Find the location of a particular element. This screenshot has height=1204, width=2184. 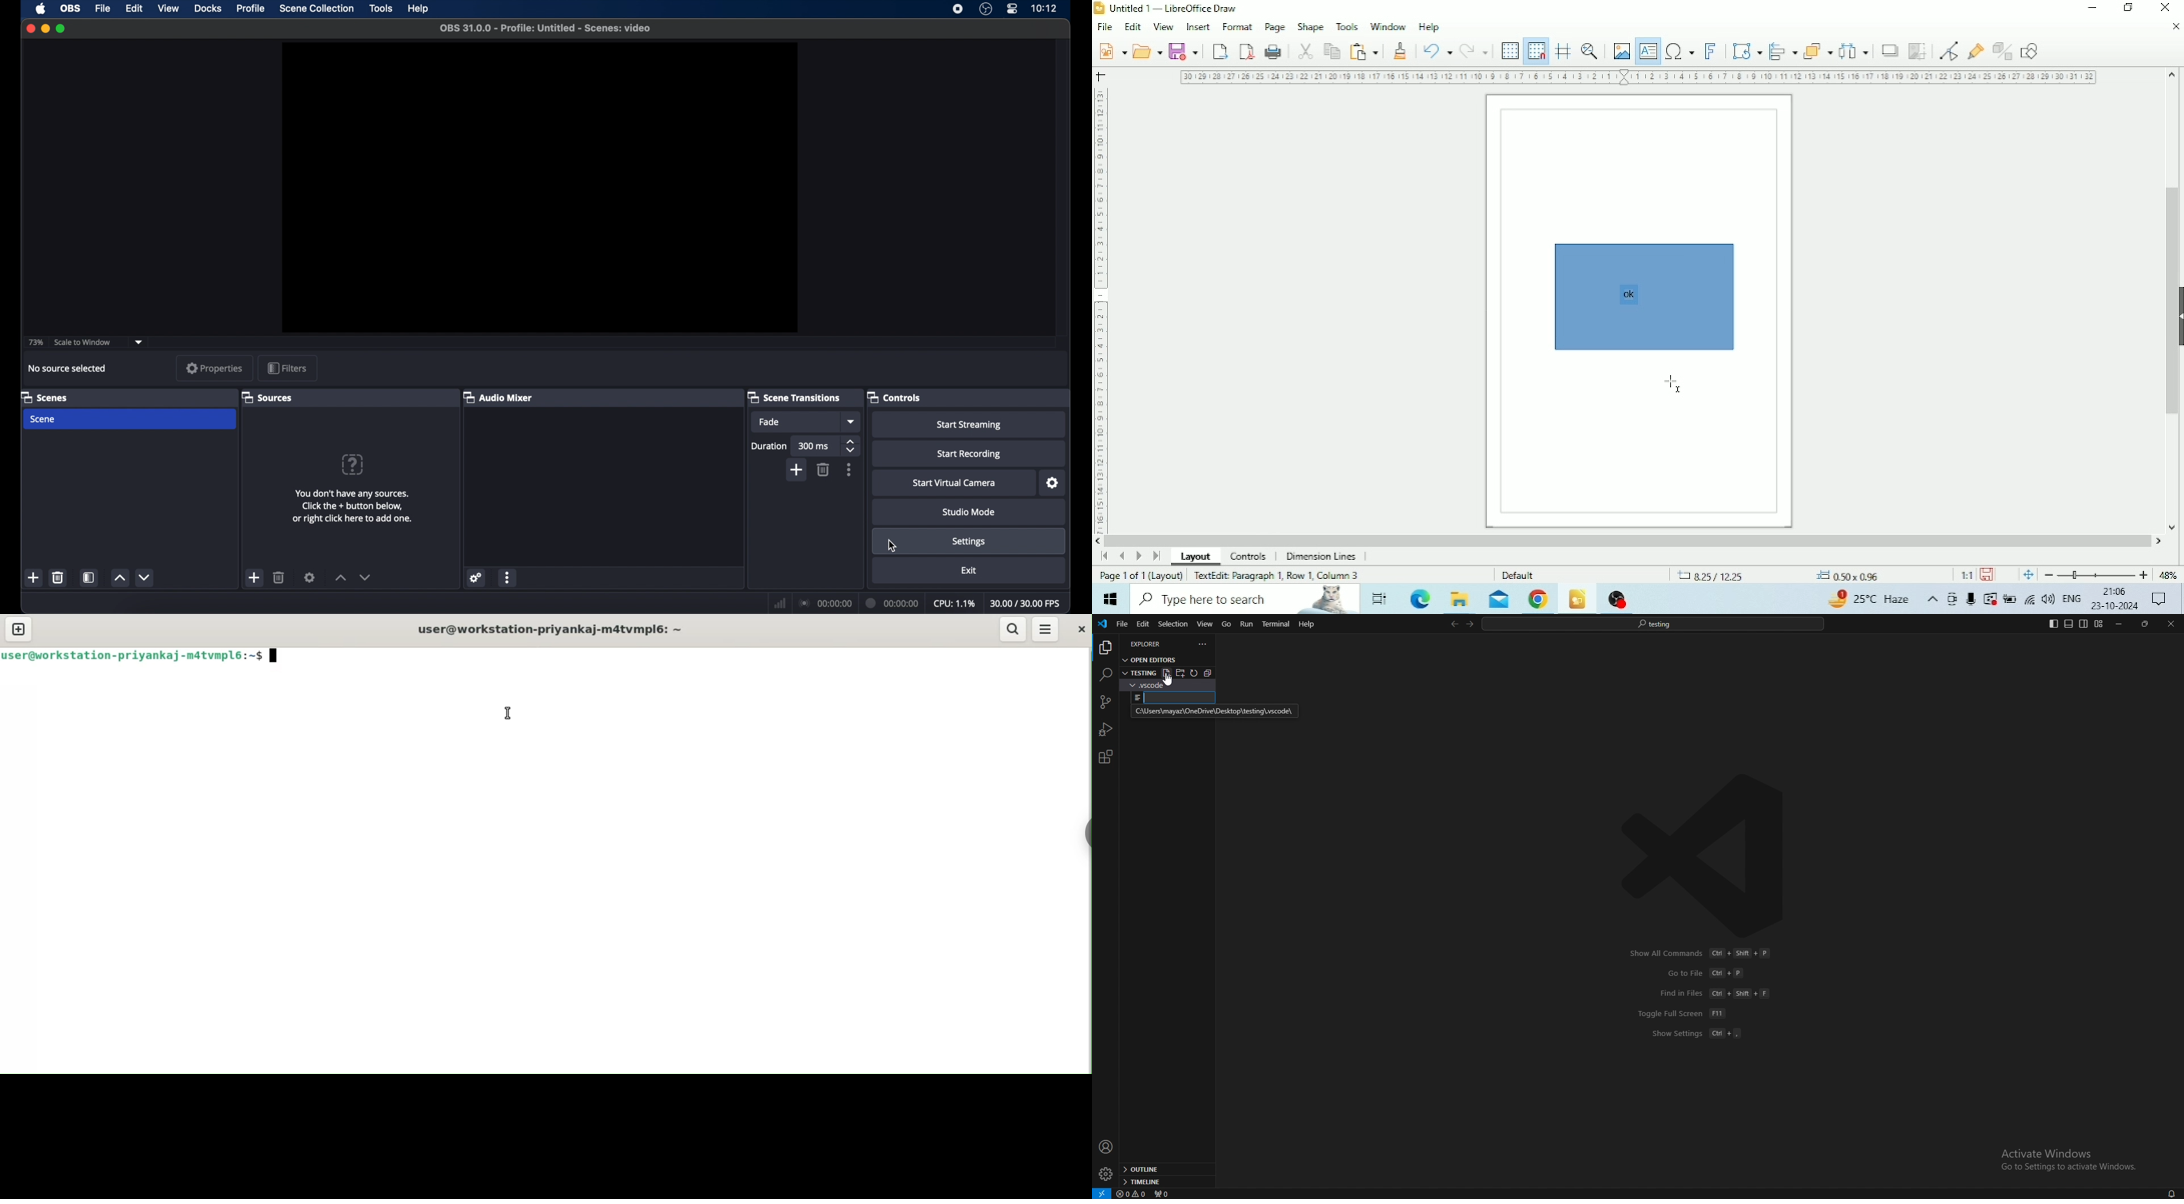

filters is located at coordinates (287, 368).